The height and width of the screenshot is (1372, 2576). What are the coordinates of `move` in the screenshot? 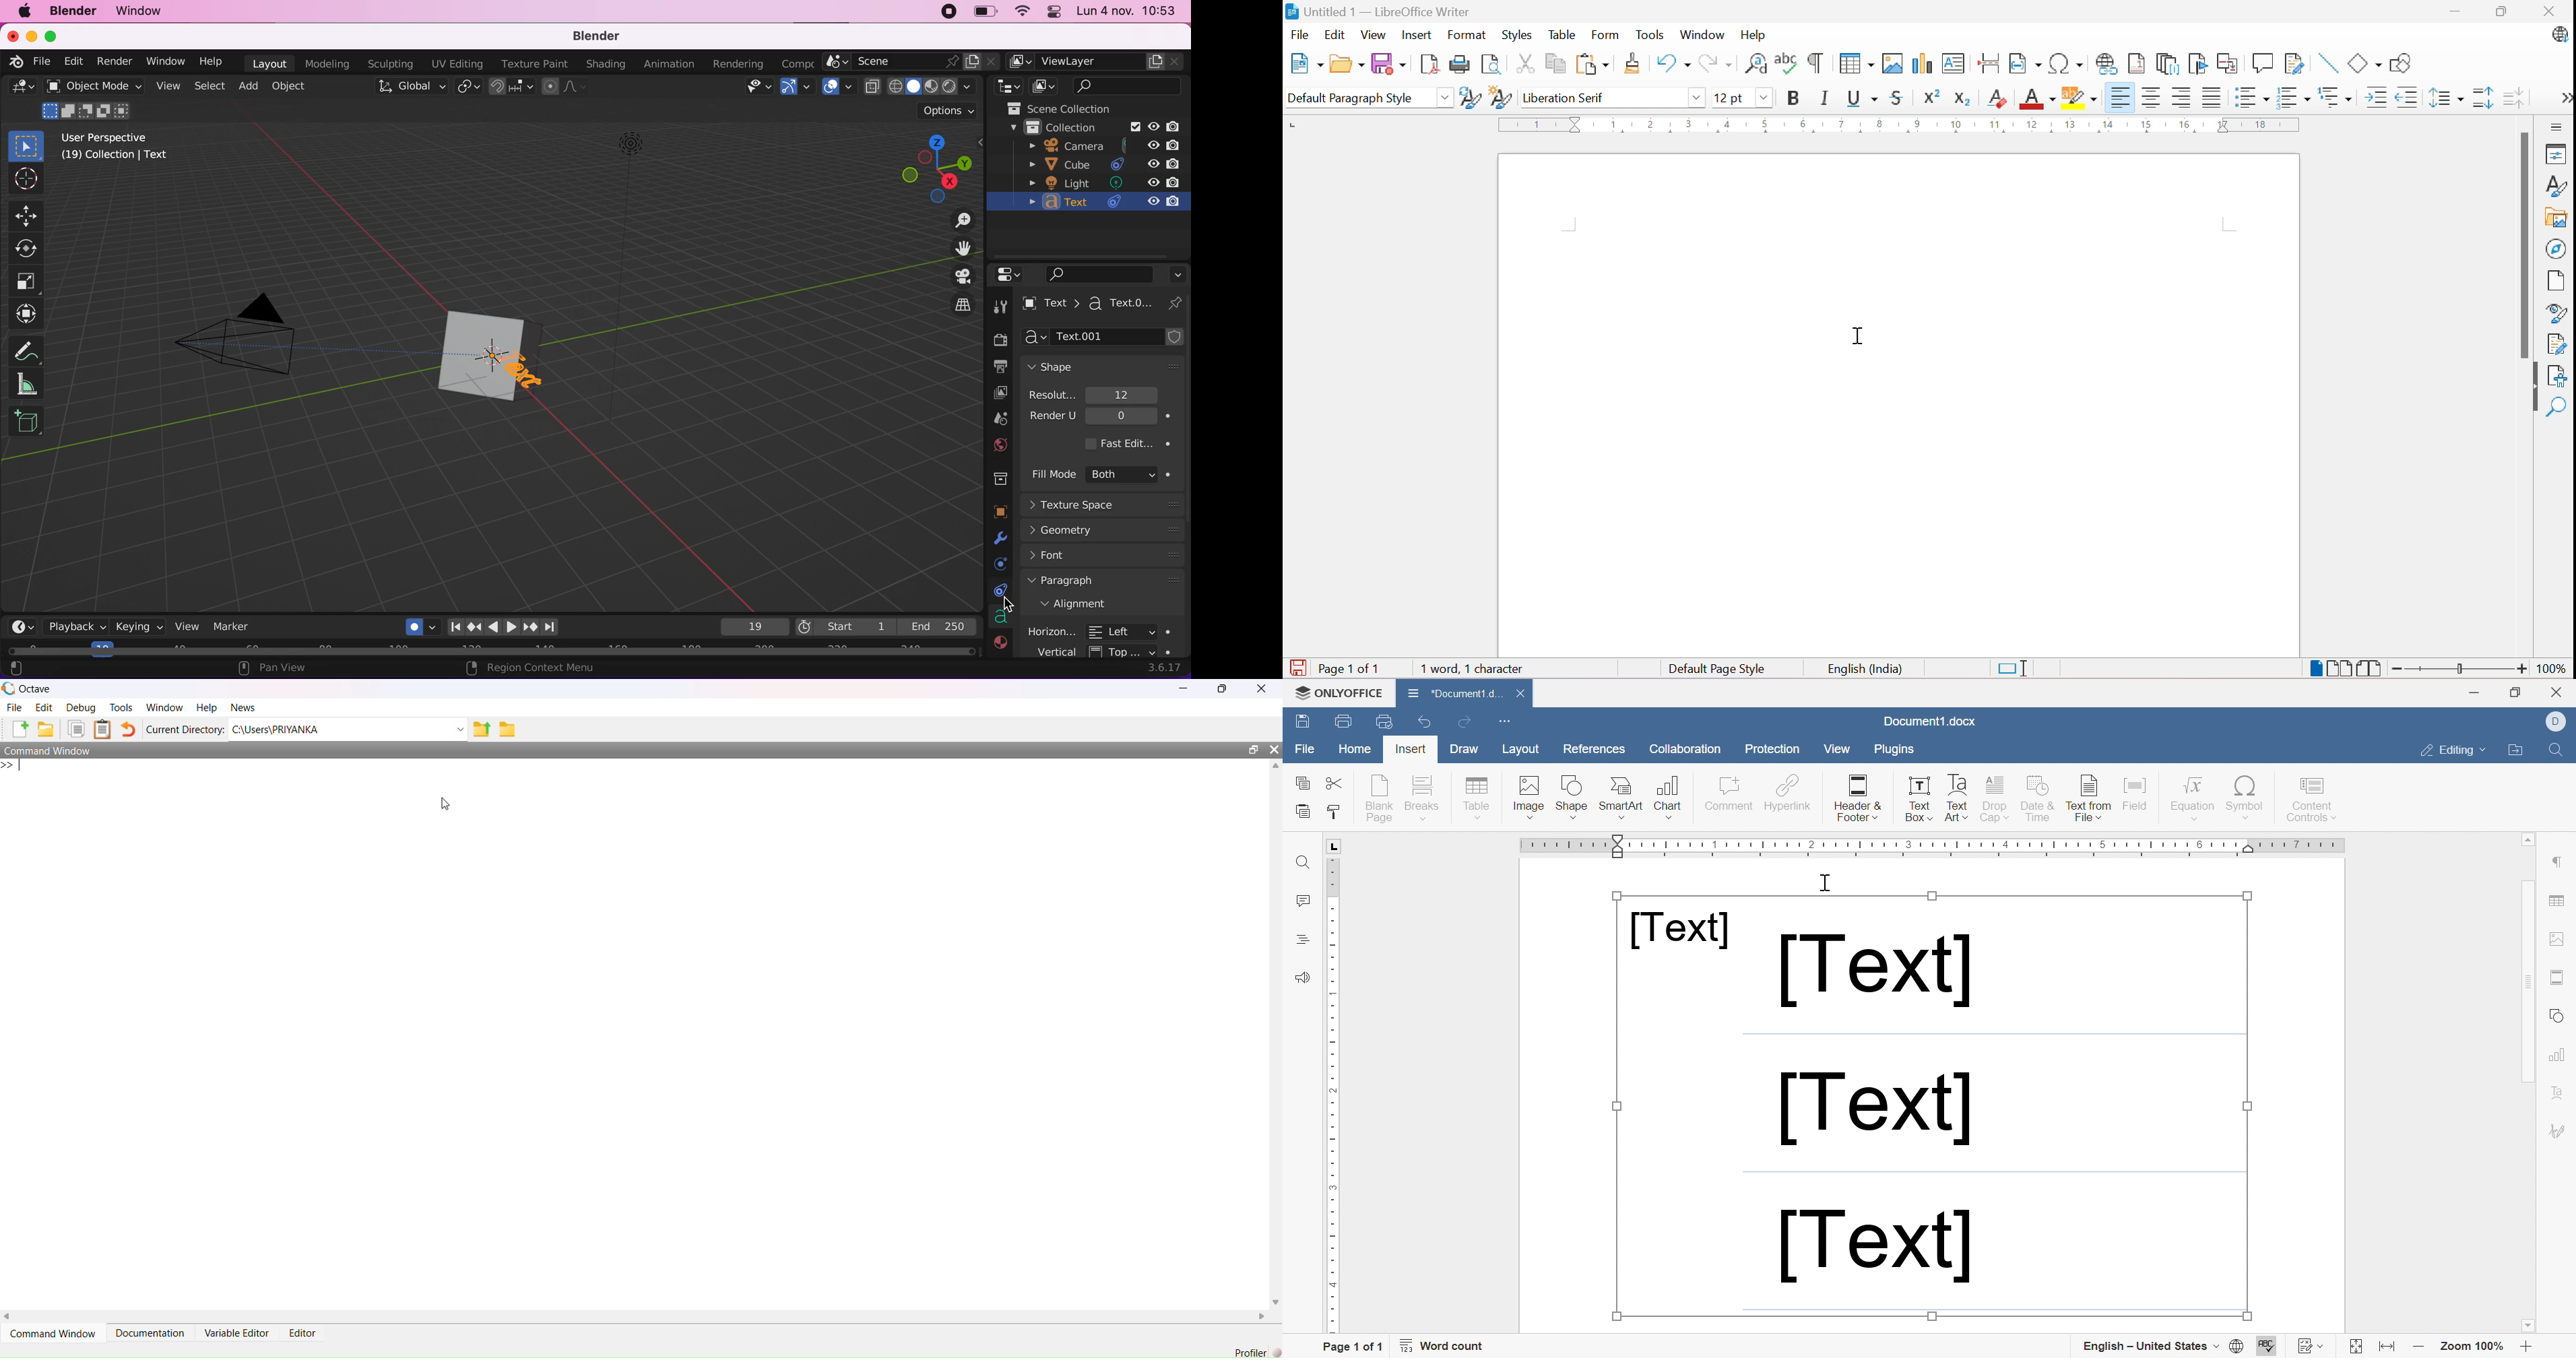 It's located at (32, 215).